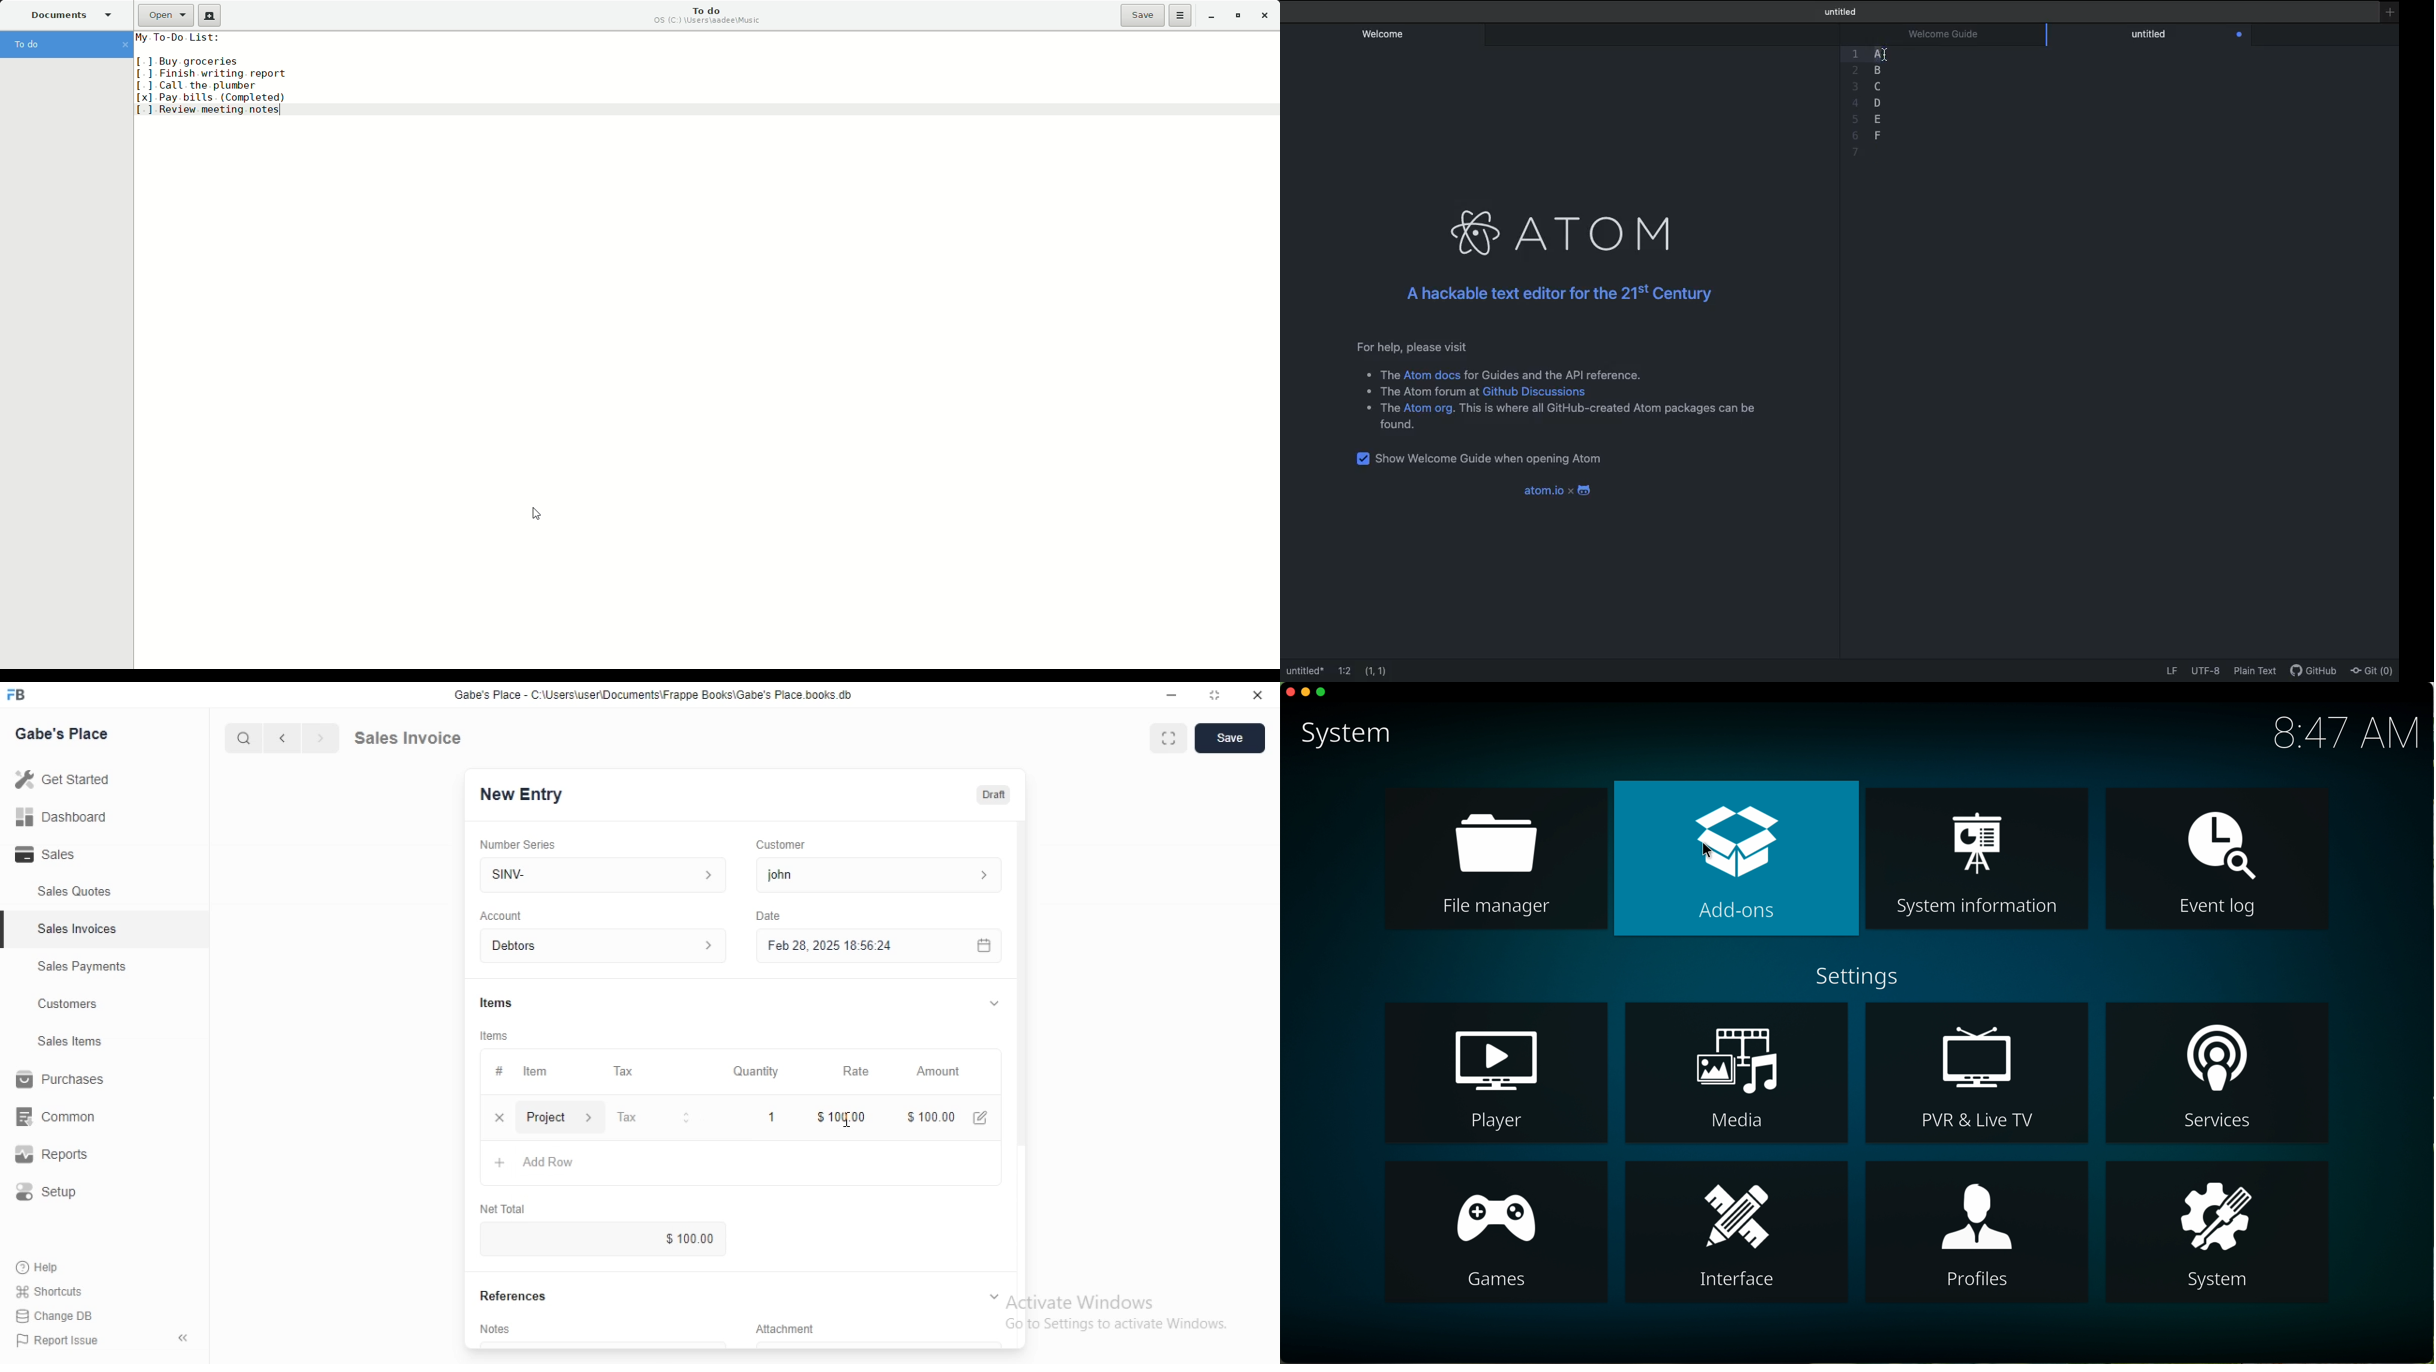 The width and height of the screenshot is (2436, 1372). Describe the element at coordinates (1320, 670) in the screenshot. I see `Welcome guide` at that location.